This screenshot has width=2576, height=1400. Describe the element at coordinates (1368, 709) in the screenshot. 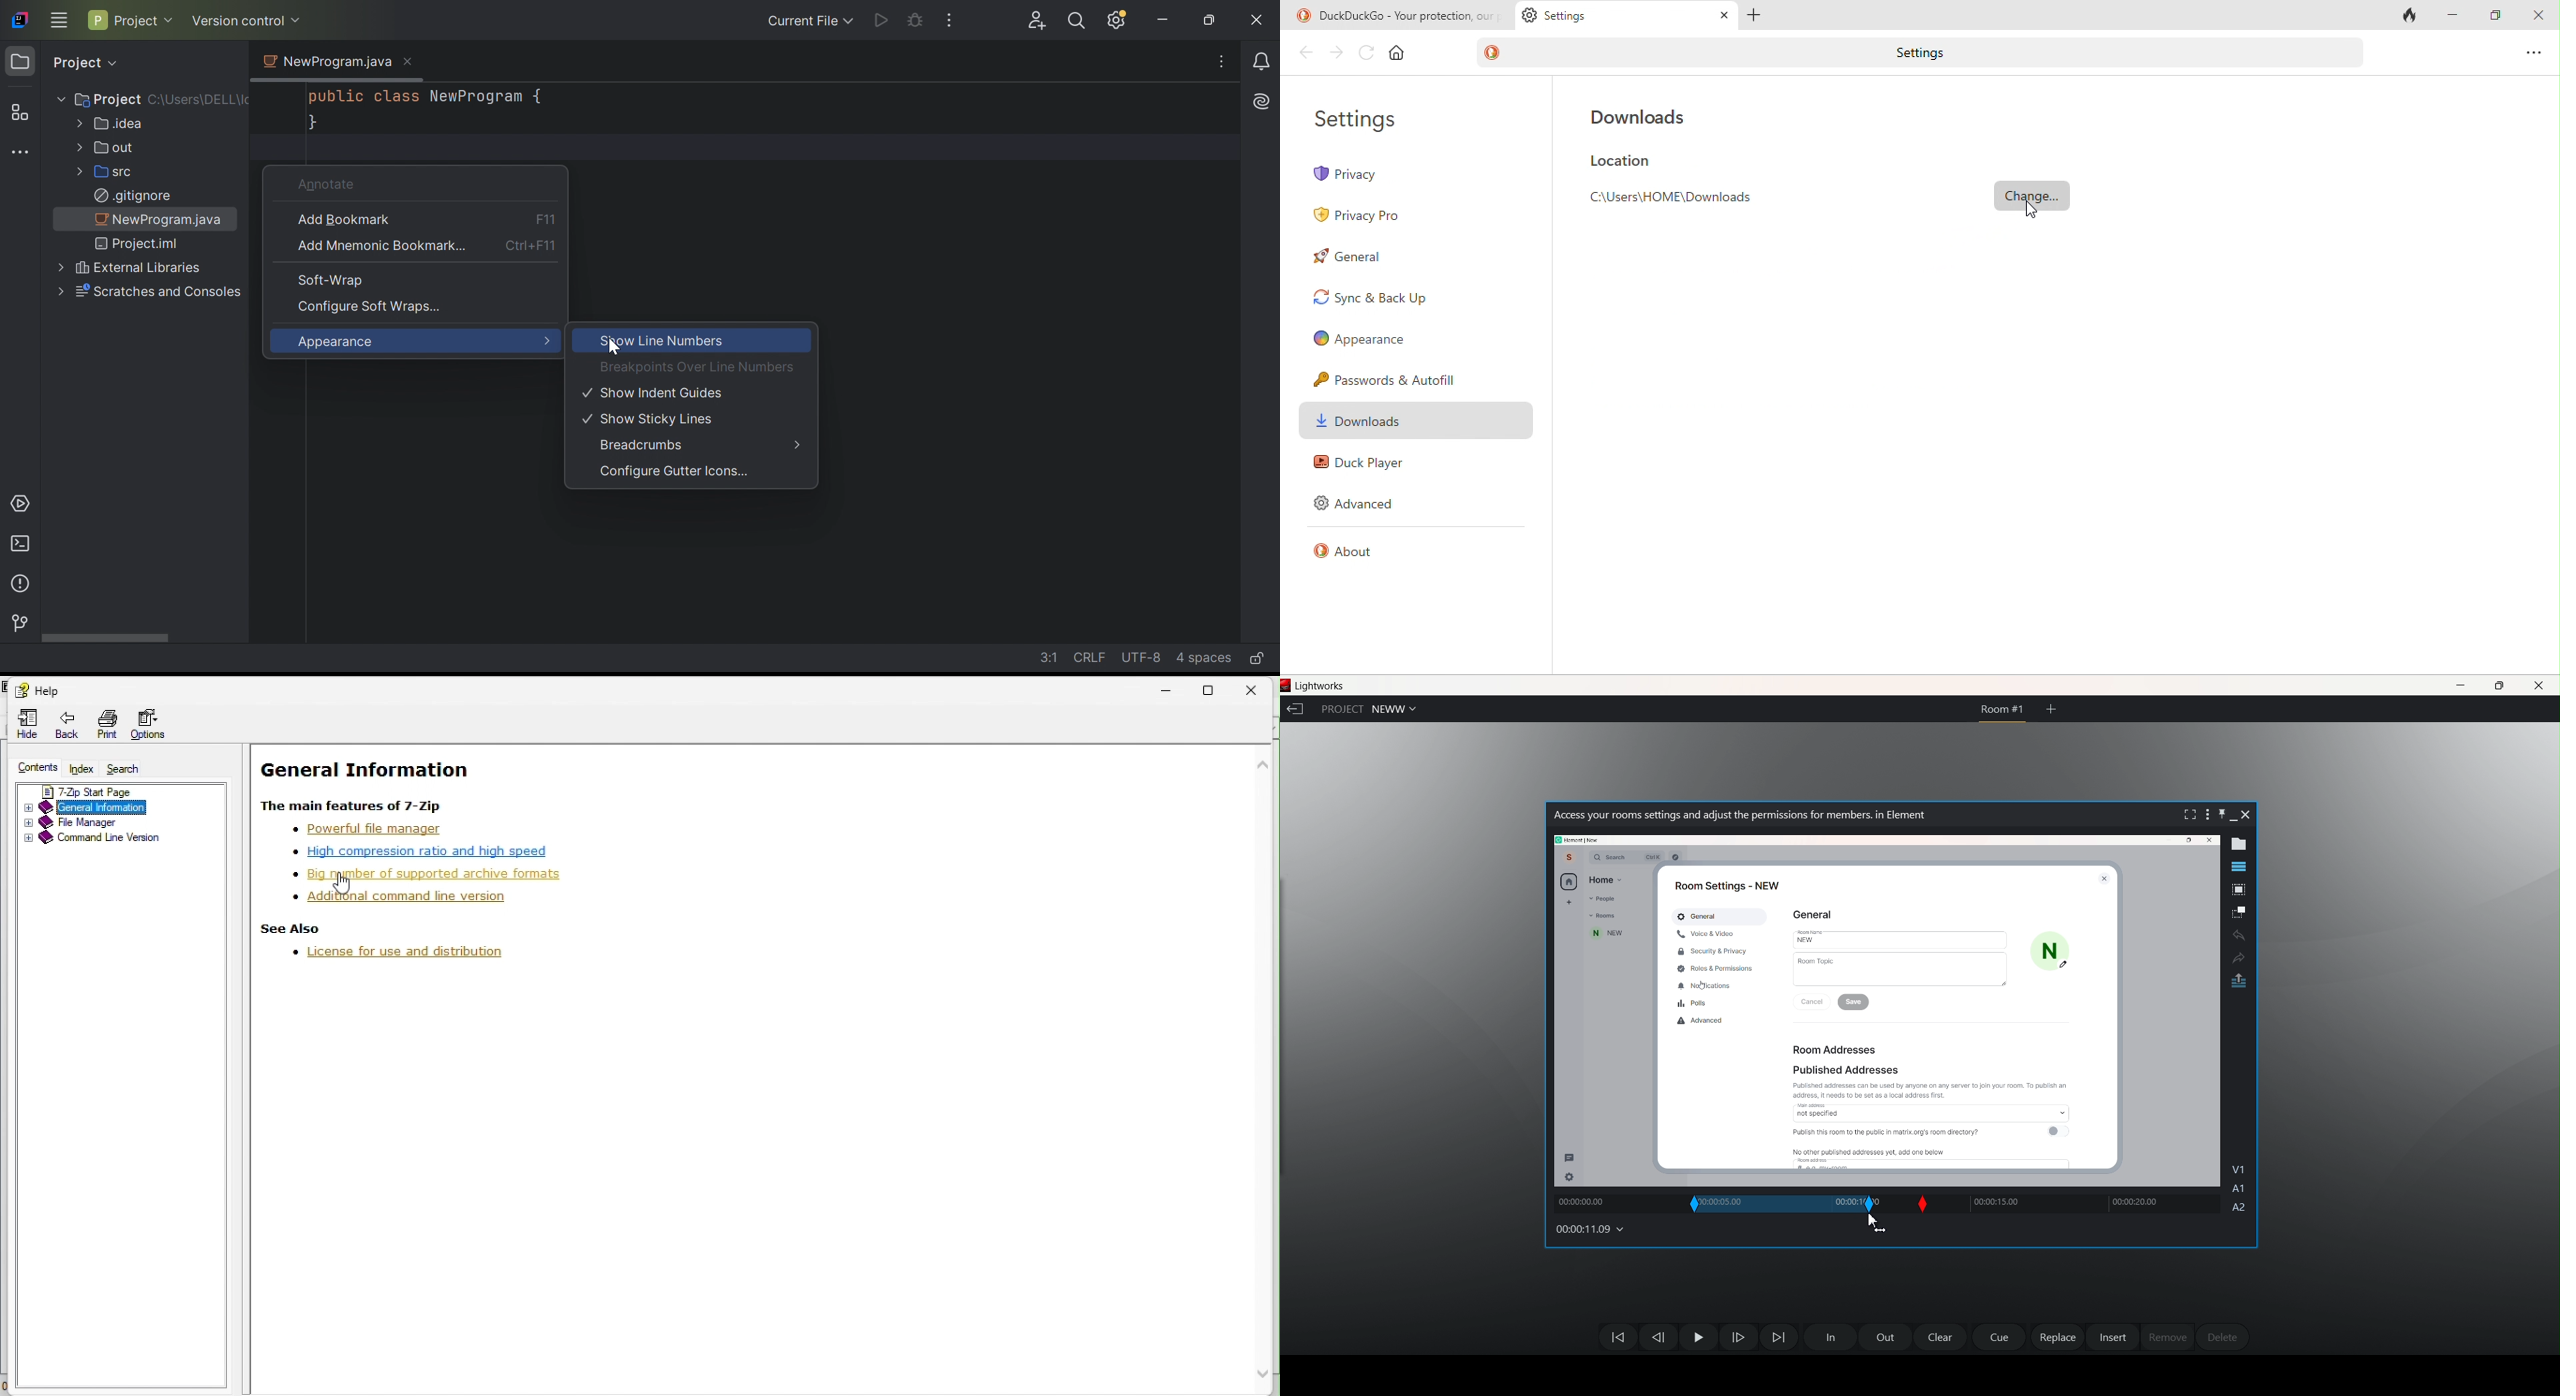

I see ` Project NEWW` at that location.